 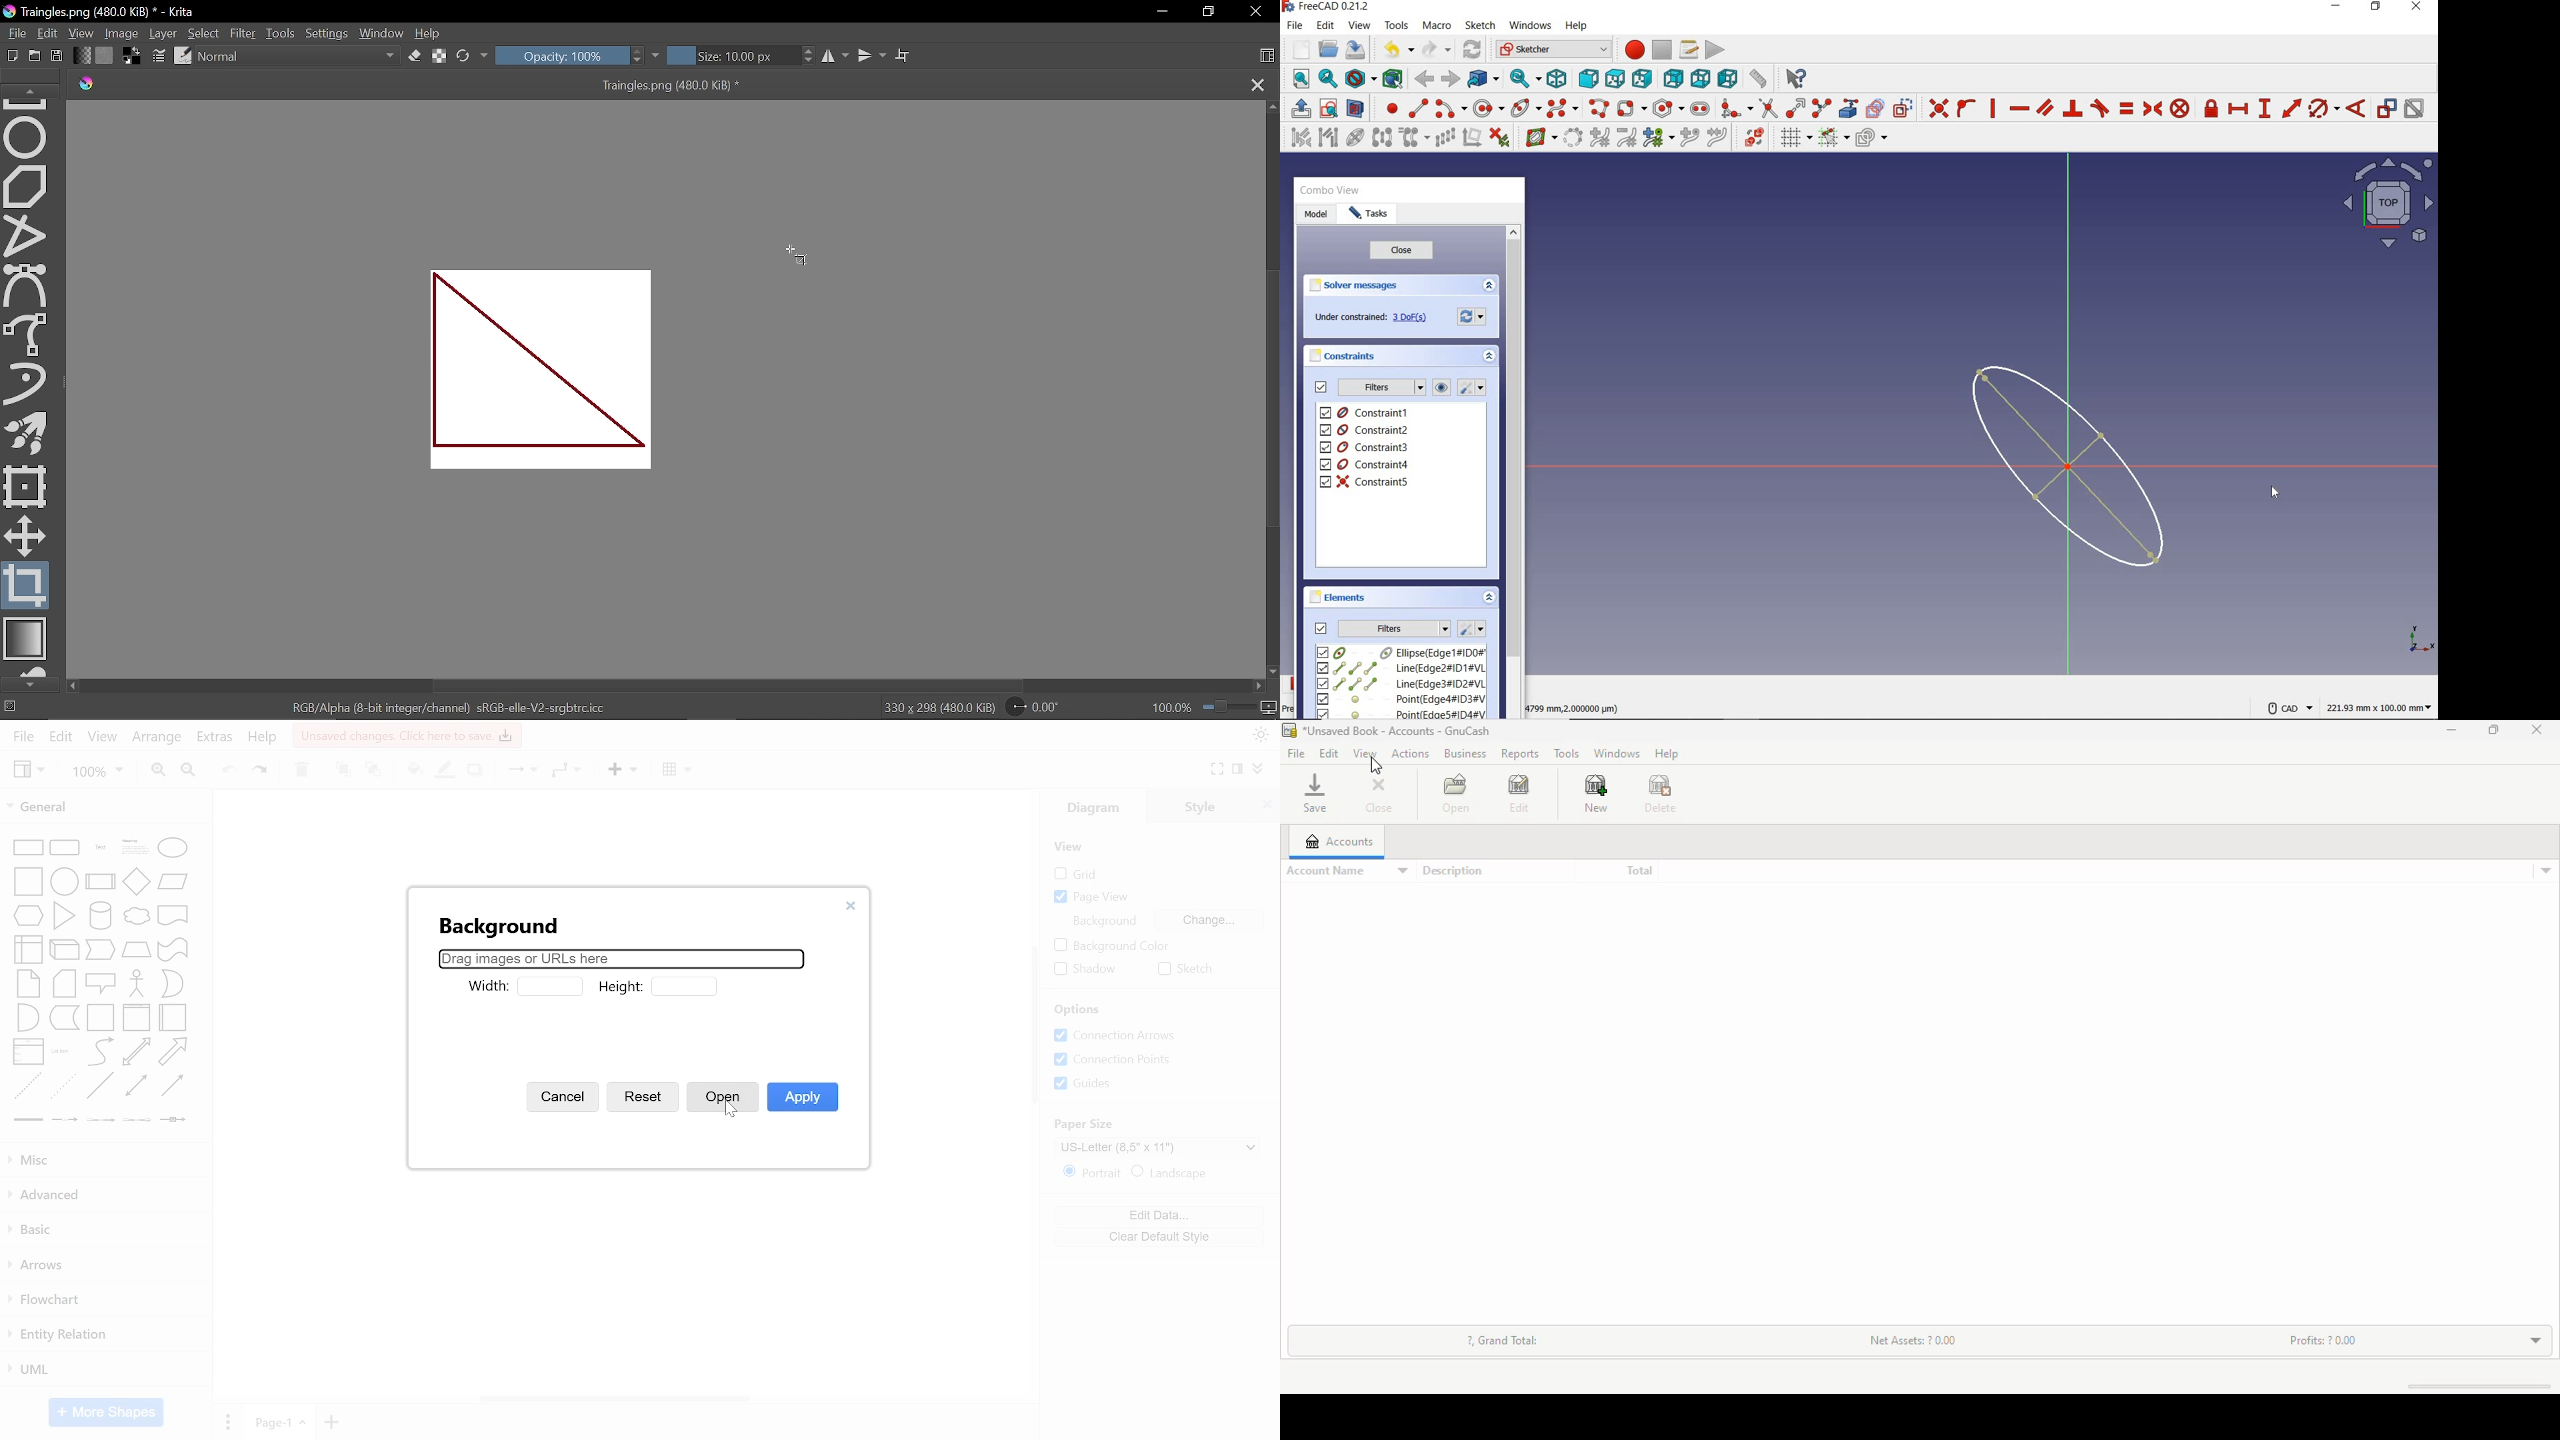 What do you see at coordinates (1630, 49) in the screenshot?
I see `macro recording` at bounding box center [1630, 49].